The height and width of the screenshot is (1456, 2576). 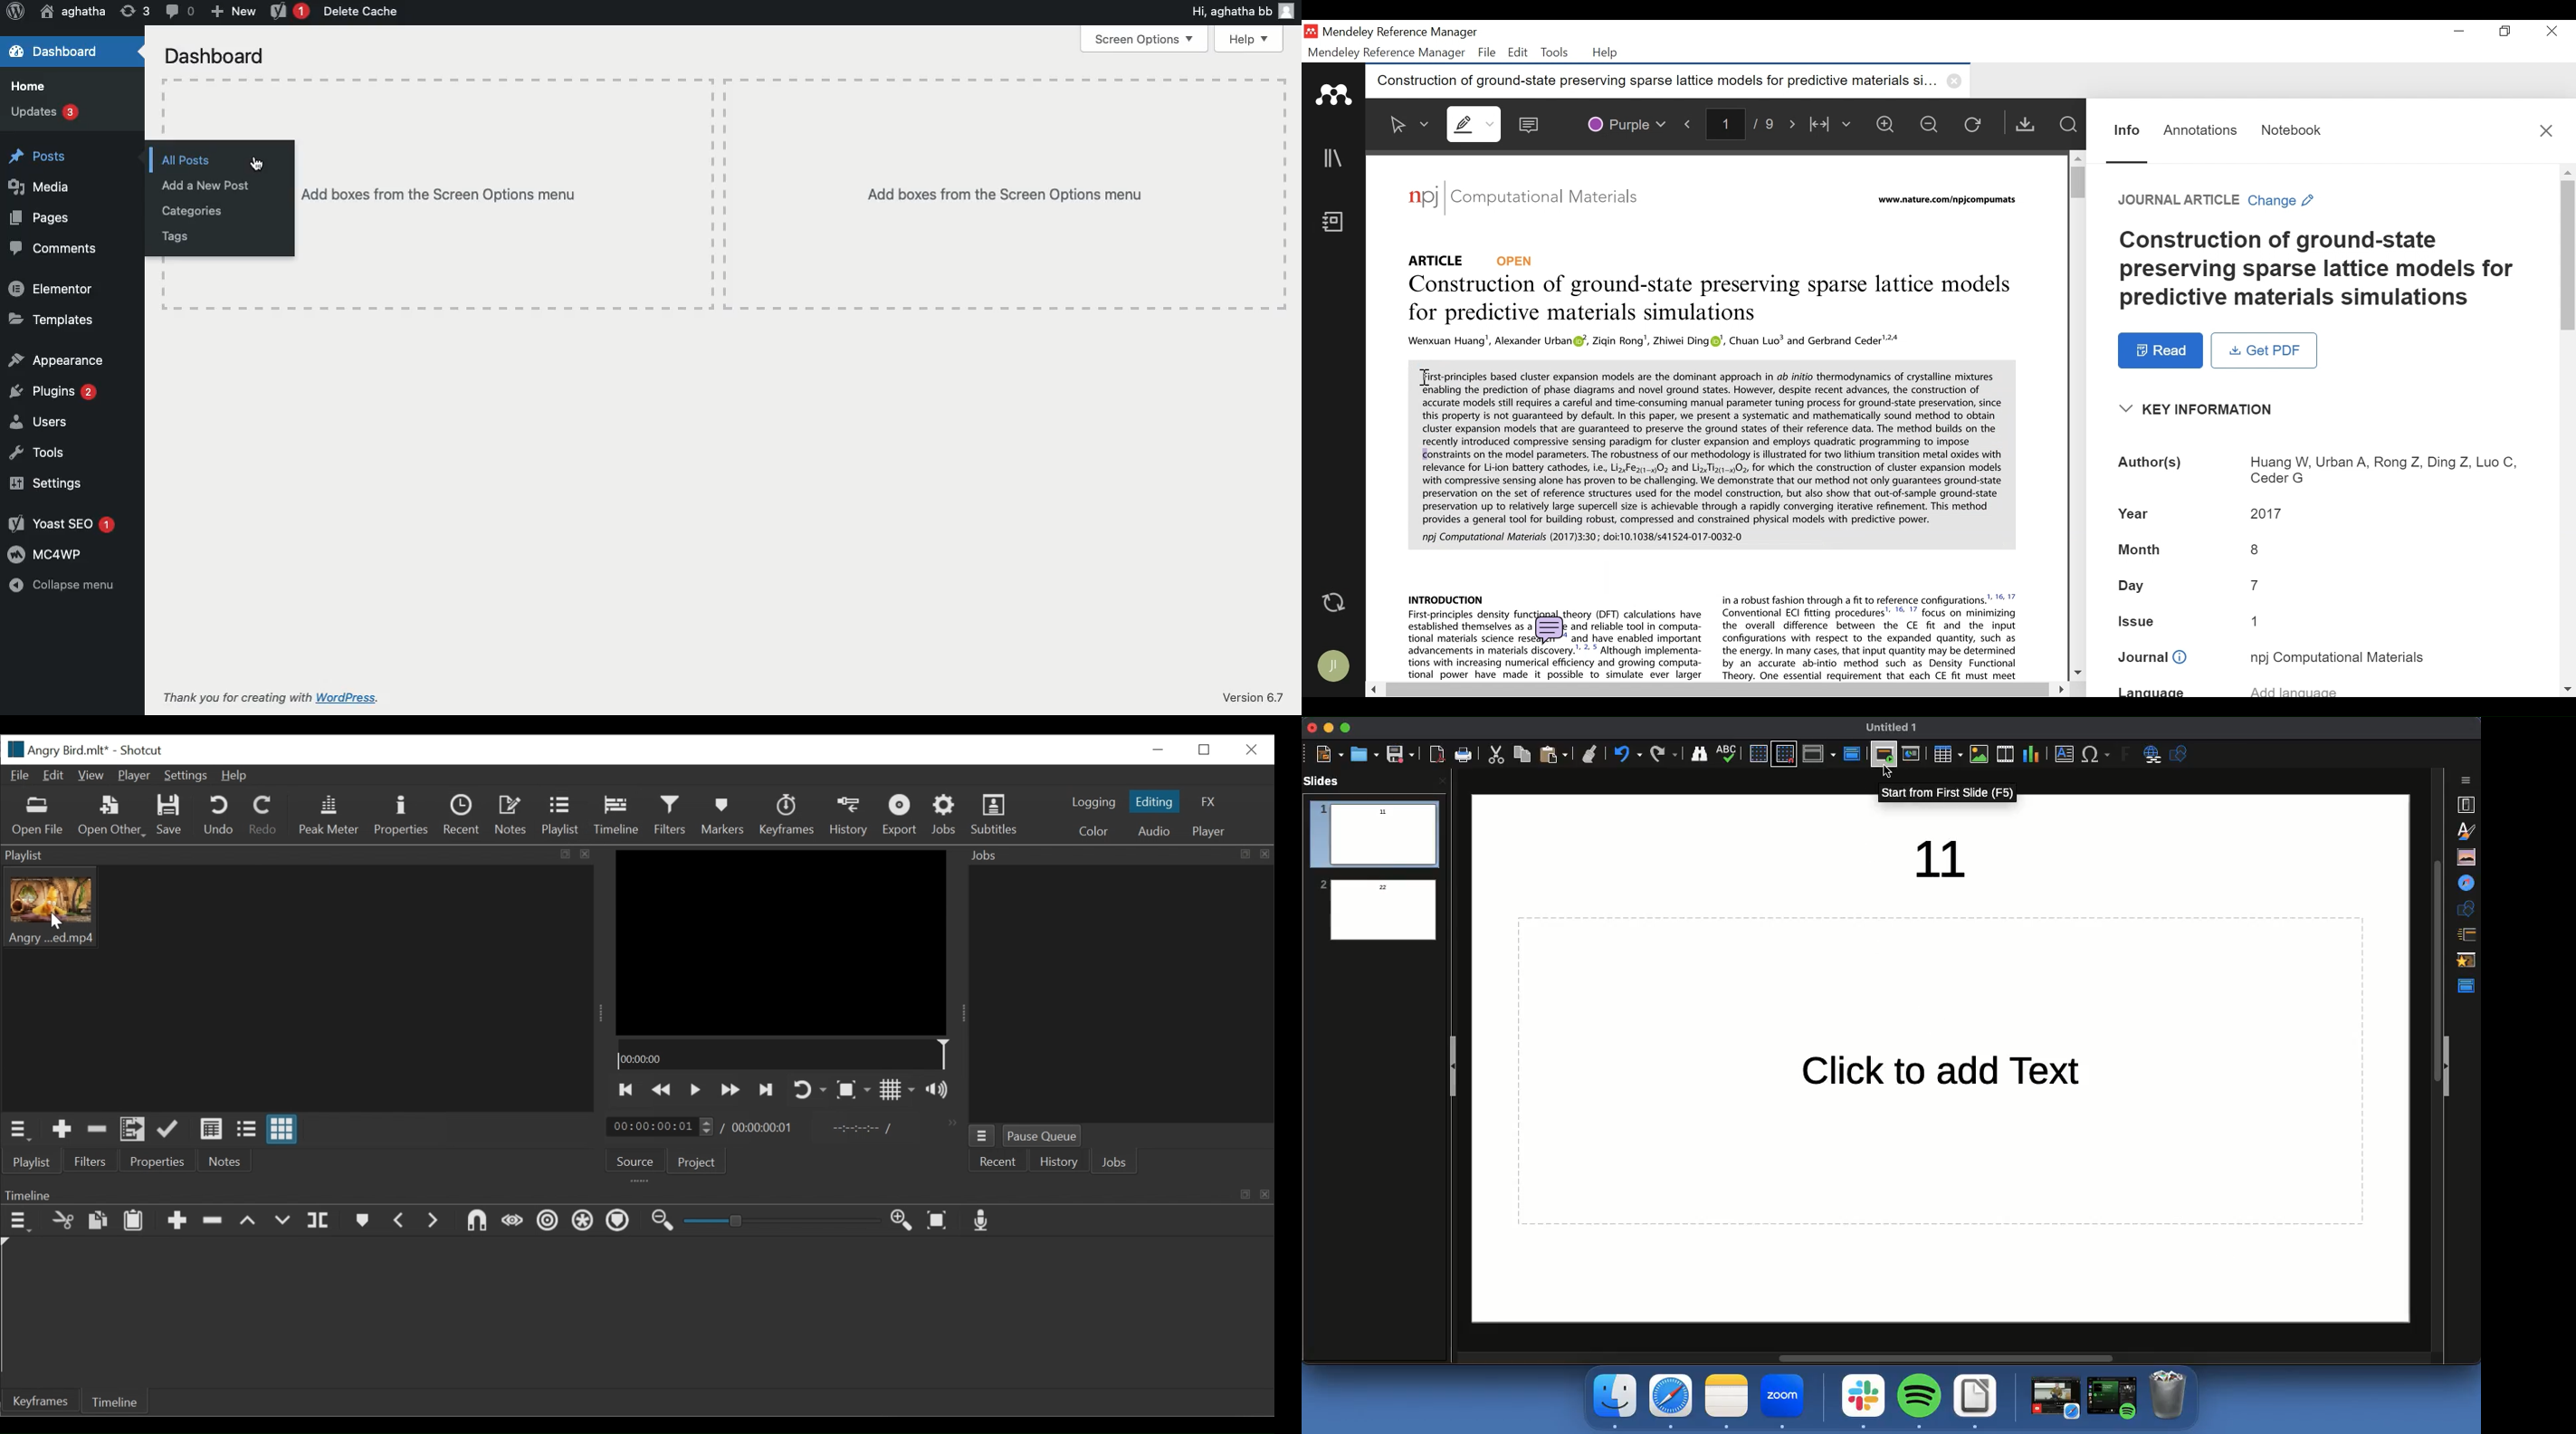 What do you see at coordinates (1494, 756) in the screenshot?
I see `Cut` at bounding box center [1494, 756].